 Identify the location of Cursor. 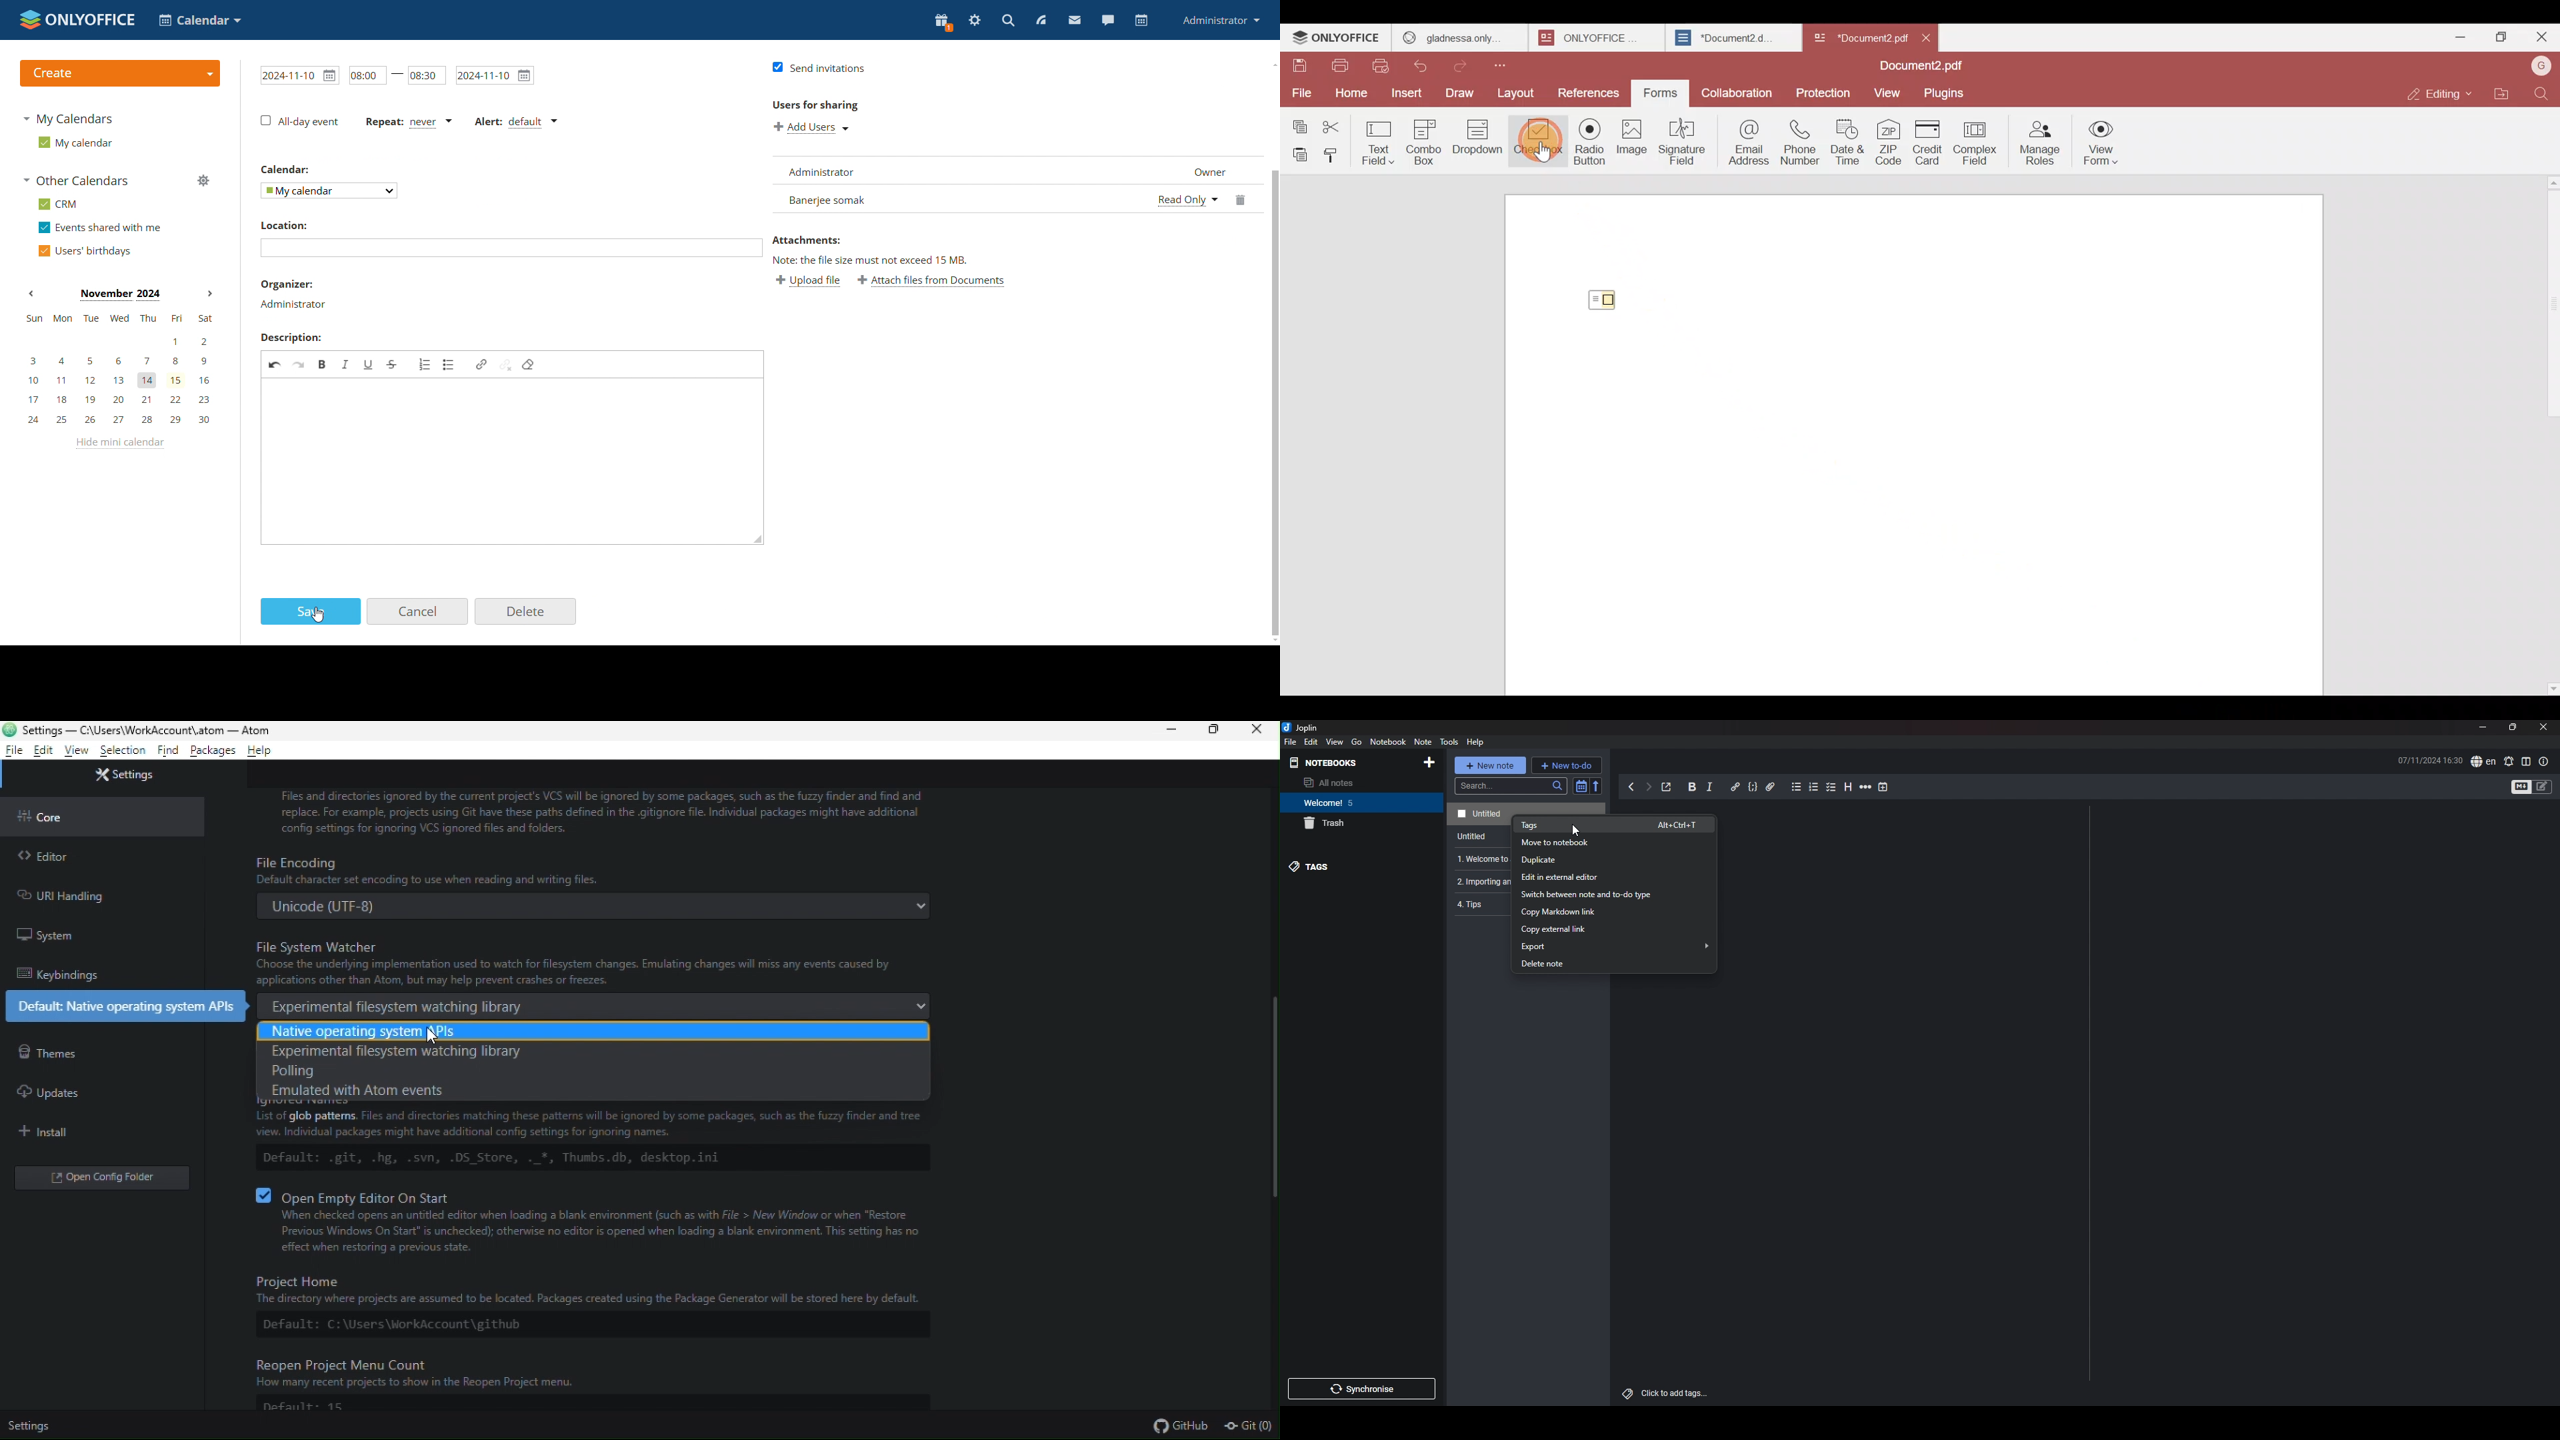
(1539, 151).